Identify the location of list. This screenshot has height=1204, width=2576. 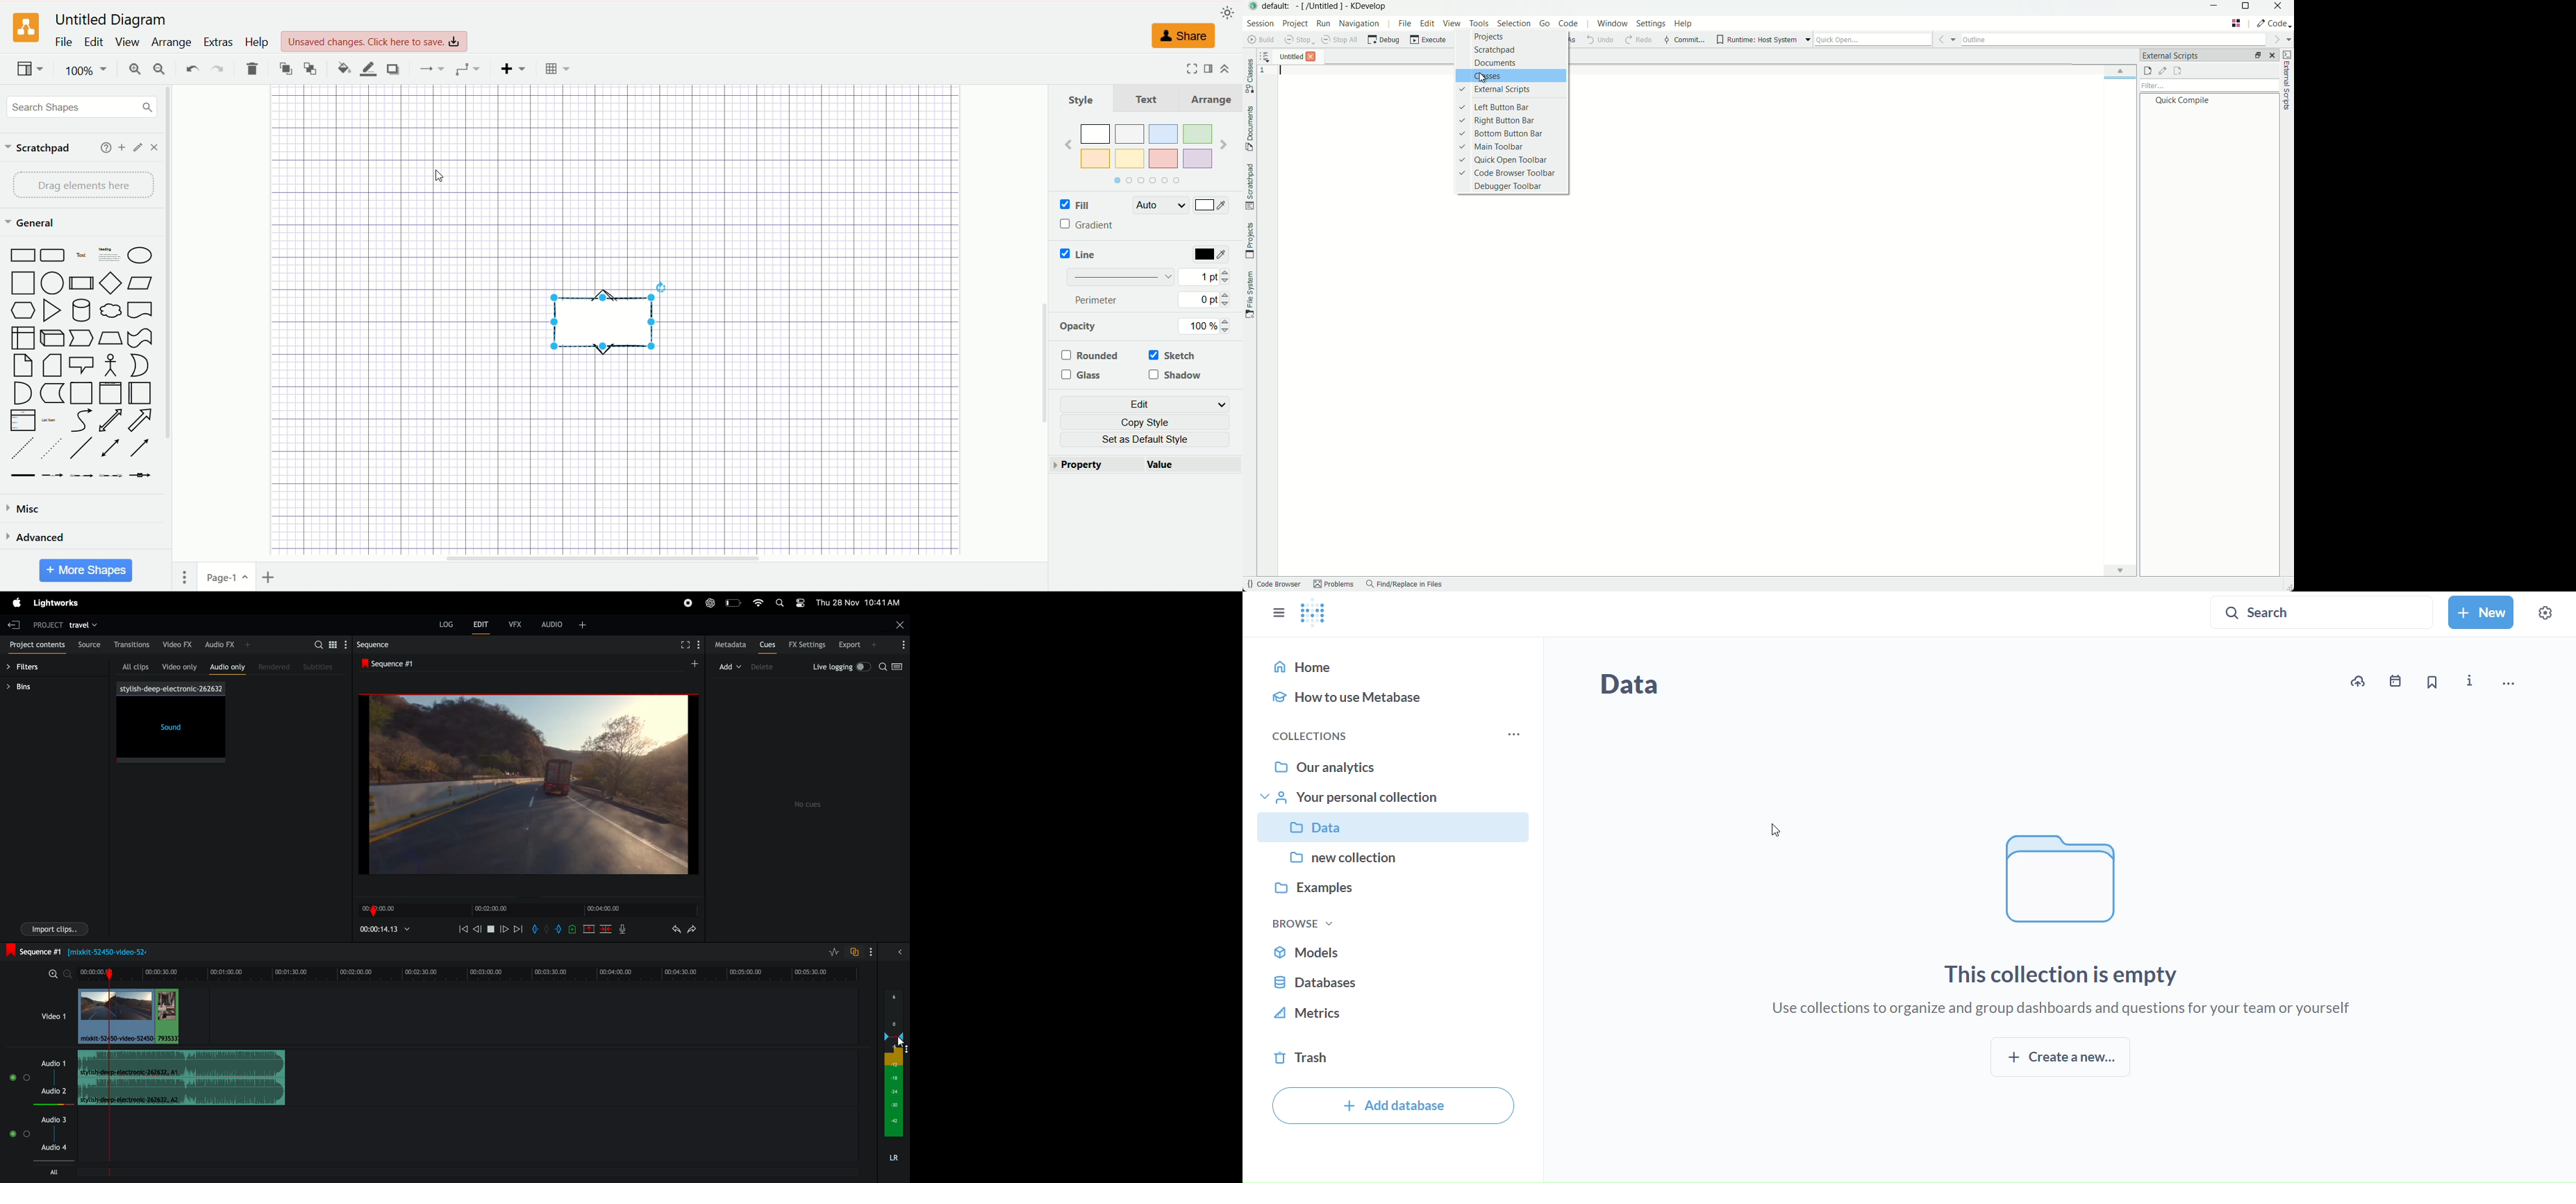
(22, 419).